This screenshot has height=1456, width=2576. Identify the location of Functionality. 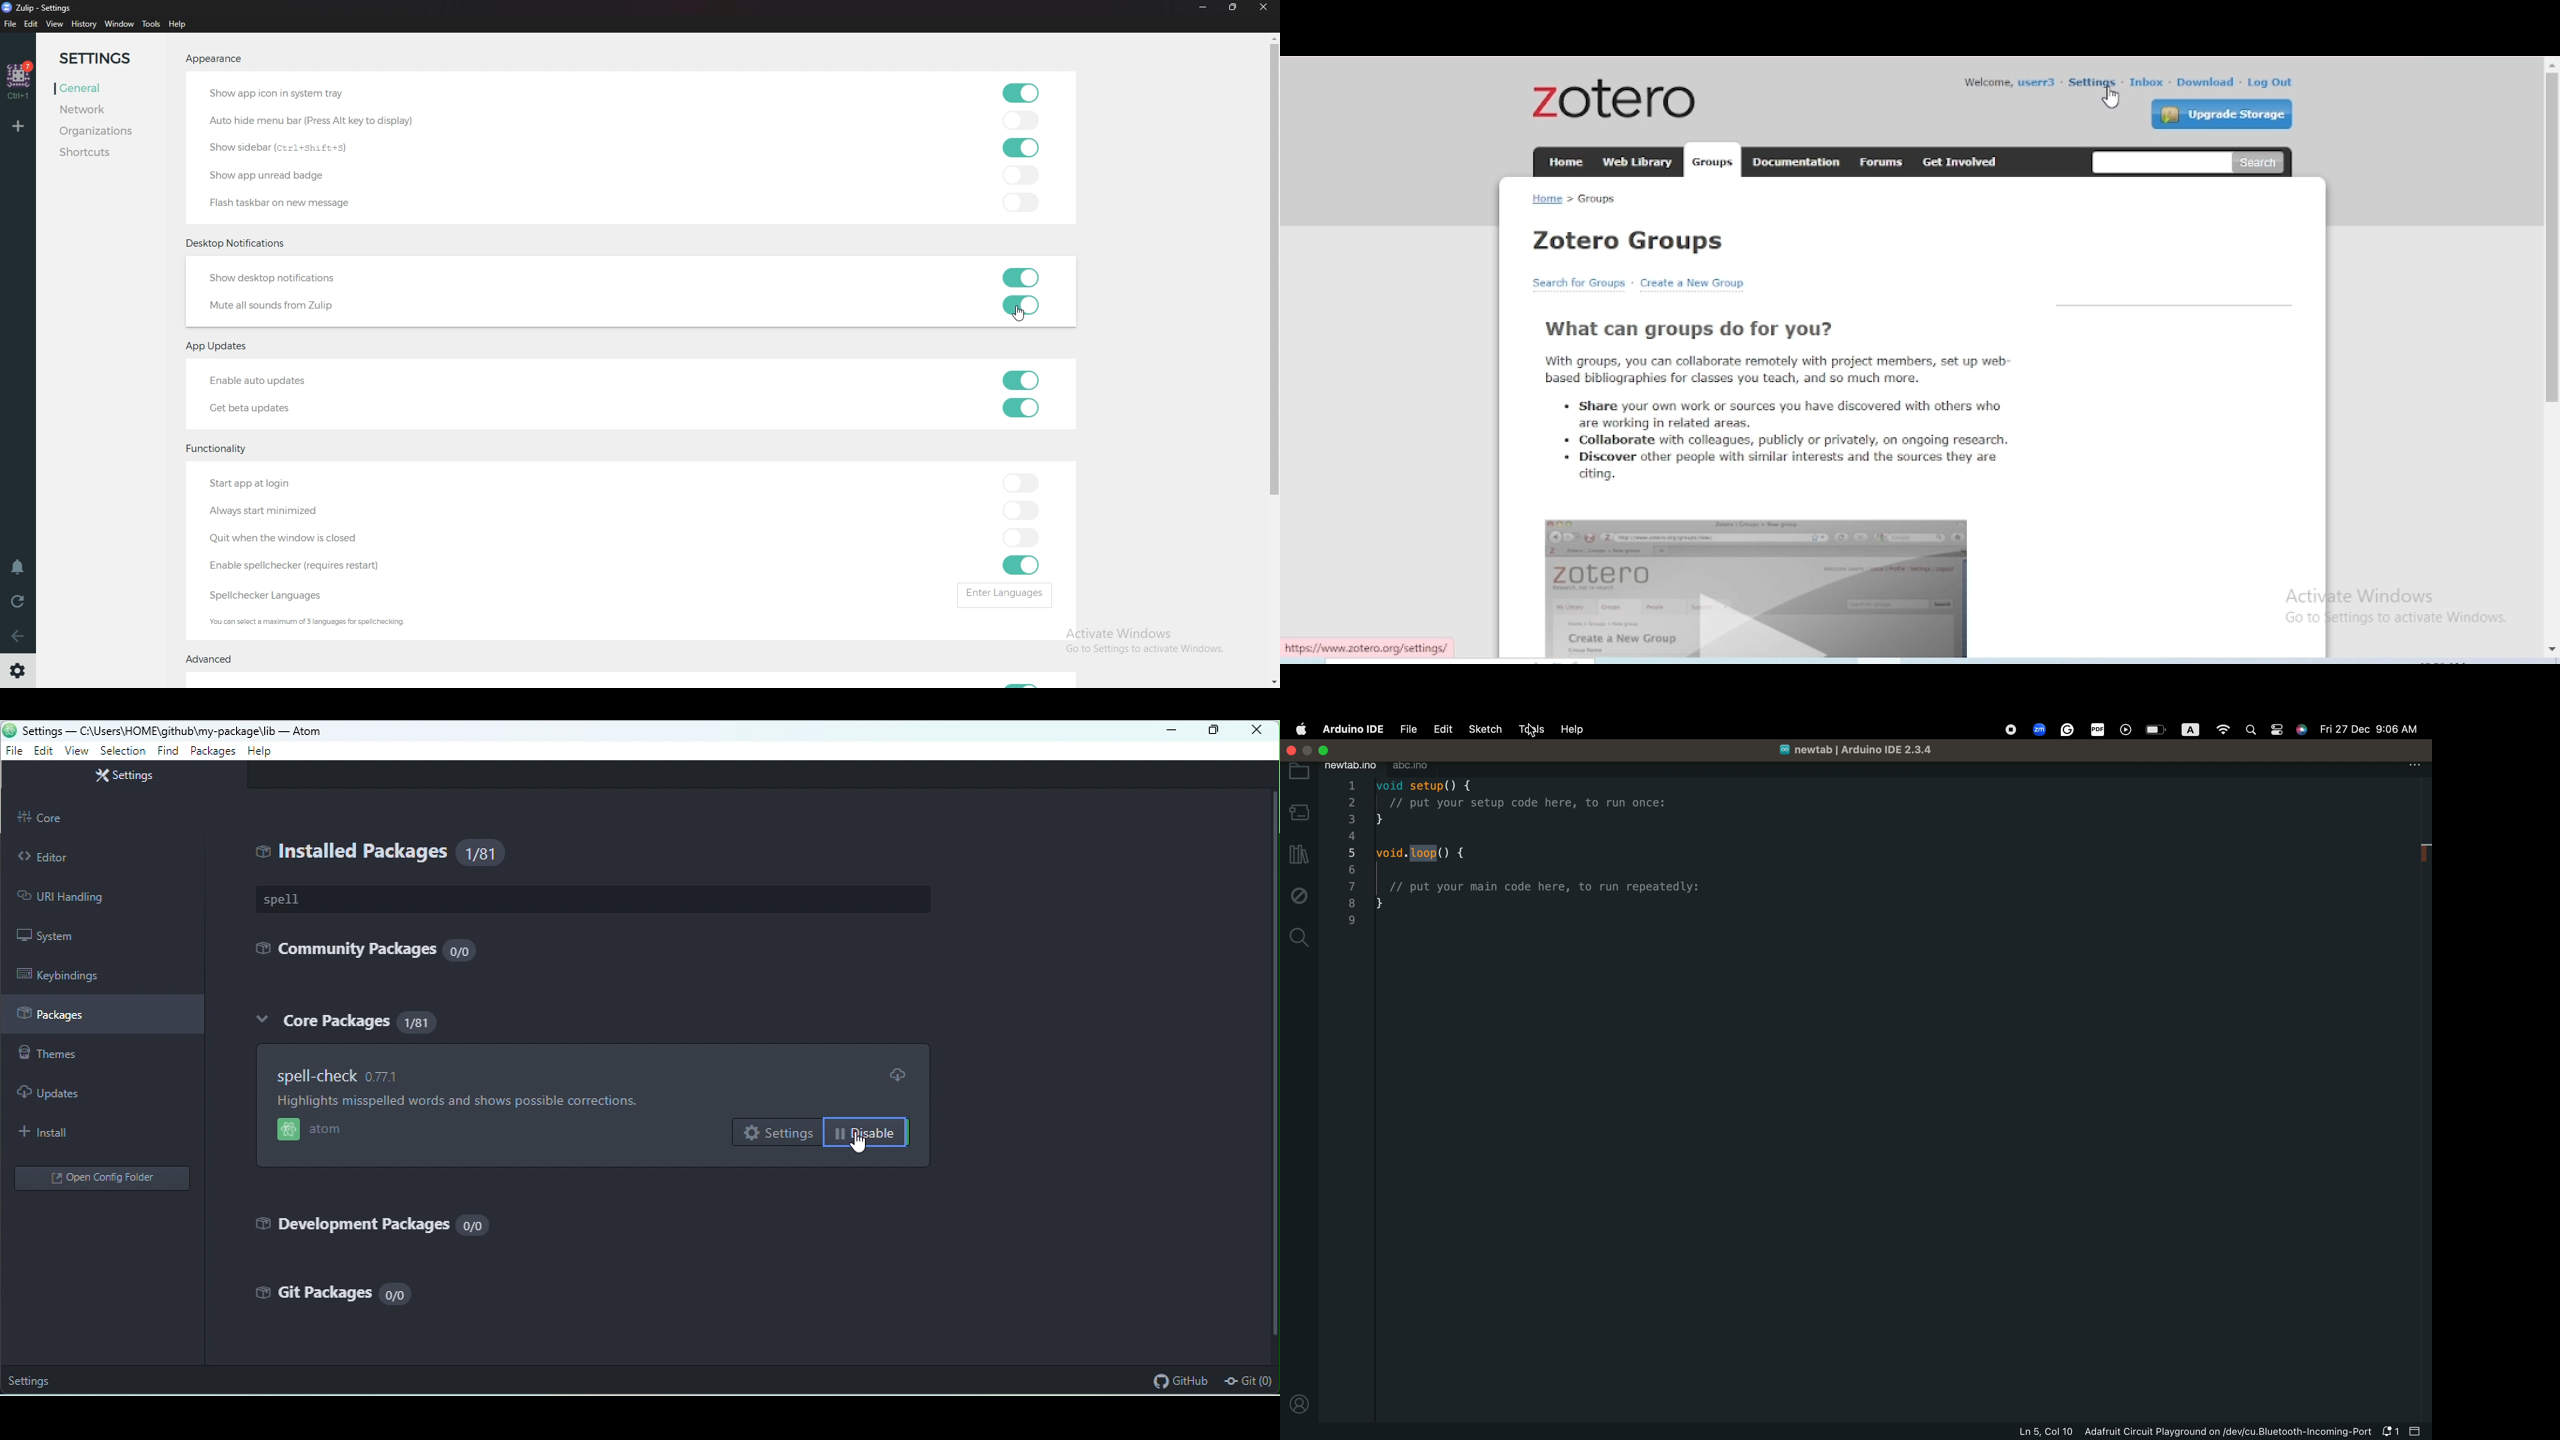
(221, 450).